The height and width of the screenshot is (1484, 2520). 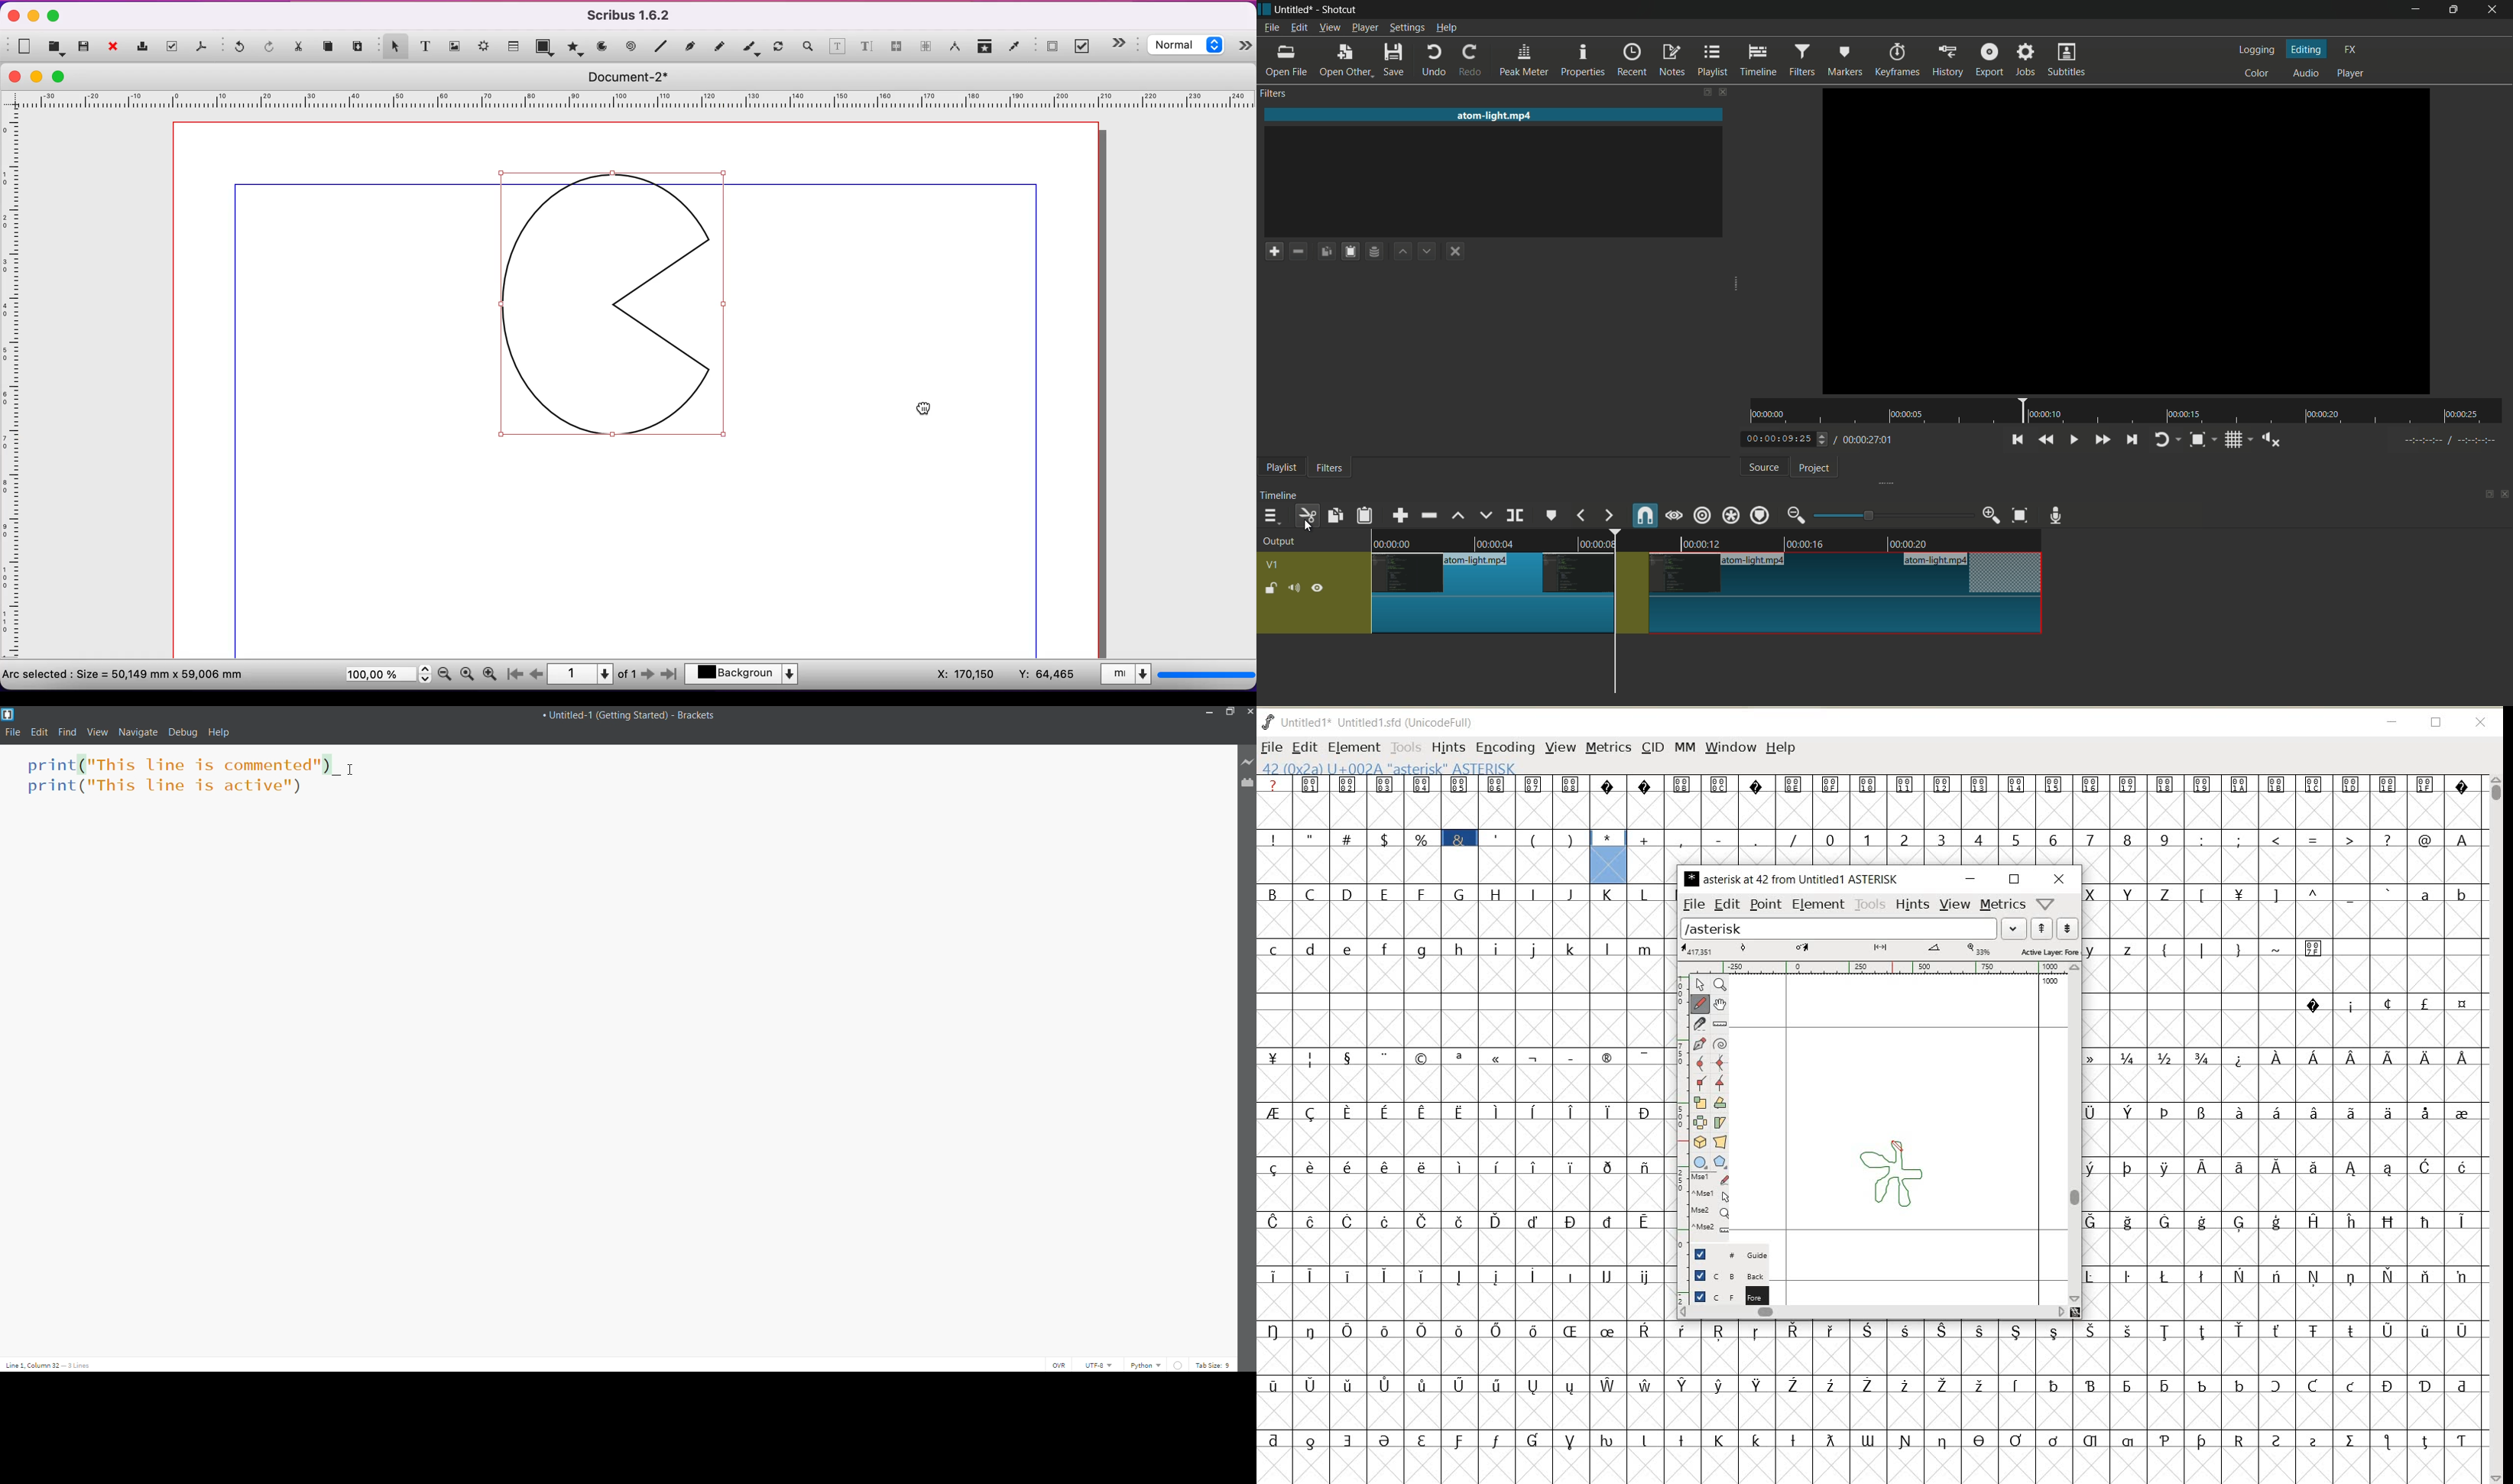 What do you see at coordinates (1703, 517) in the screenshot?
I see `ripple` at bounding box center [1703, 517].